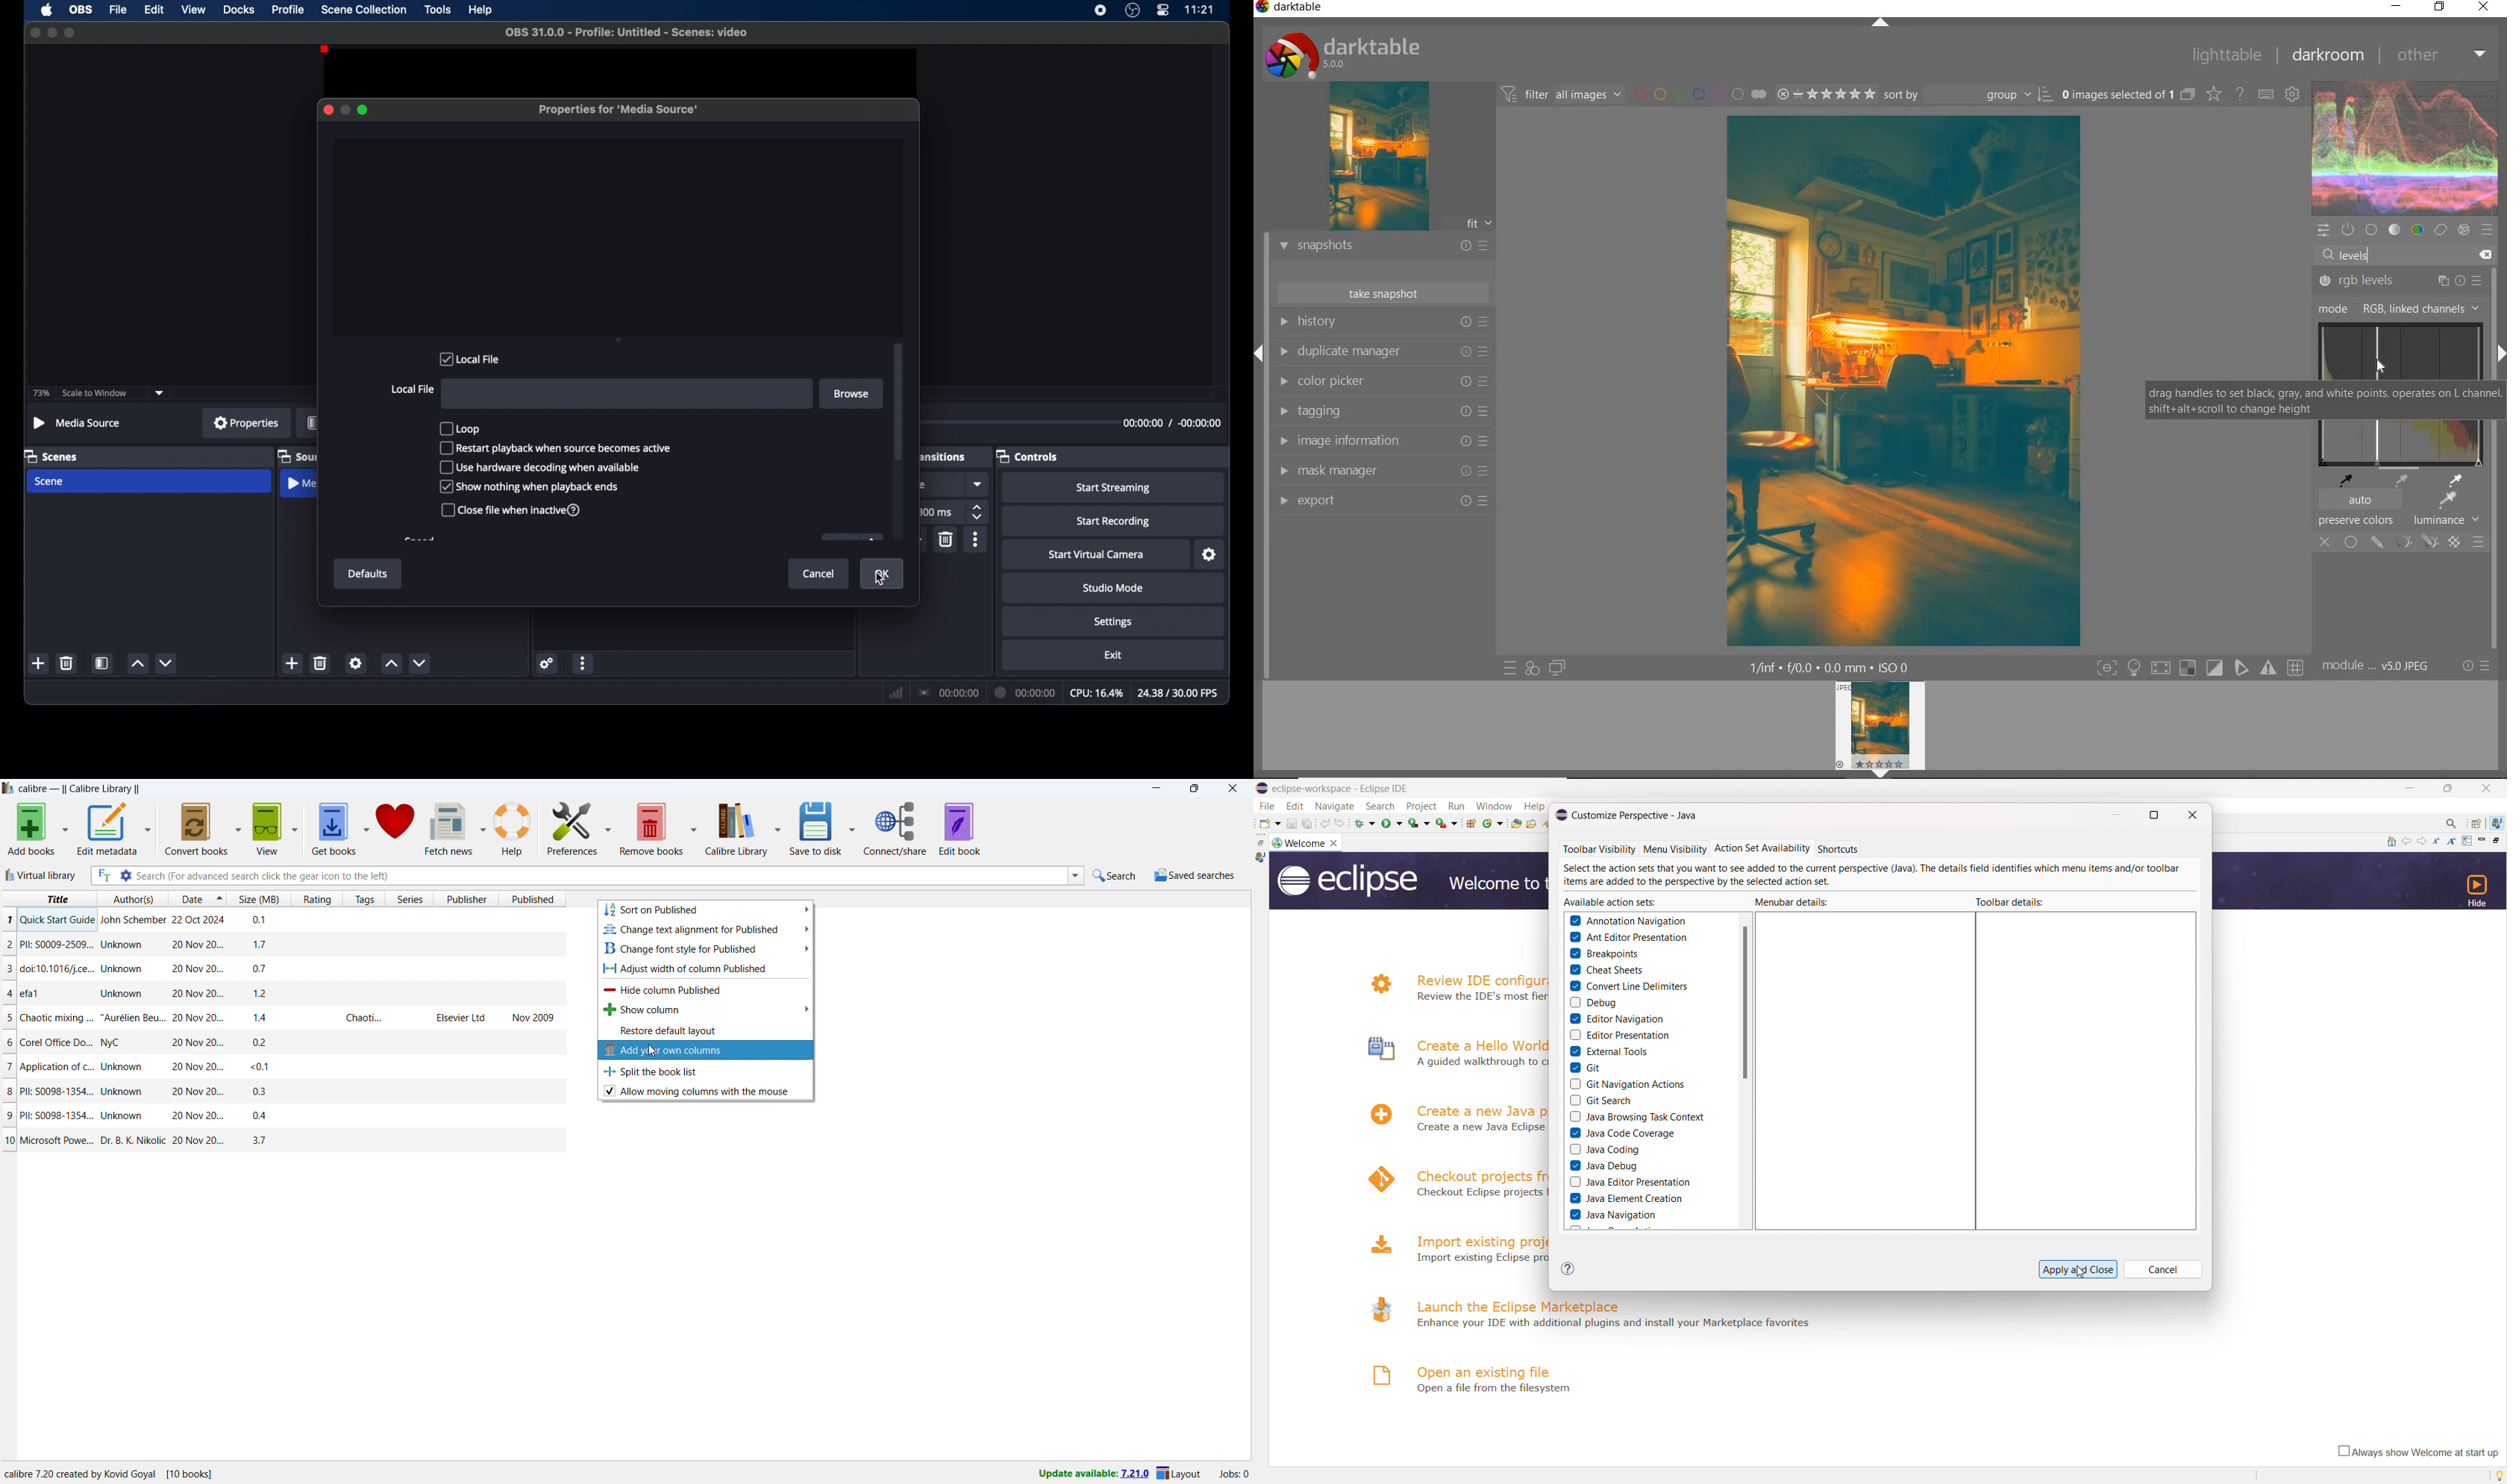 The image size is (2520, 1484). What do you see at coordinates (35, 33) in the screenshot?
I see `close` at bounding box center [35, 33].